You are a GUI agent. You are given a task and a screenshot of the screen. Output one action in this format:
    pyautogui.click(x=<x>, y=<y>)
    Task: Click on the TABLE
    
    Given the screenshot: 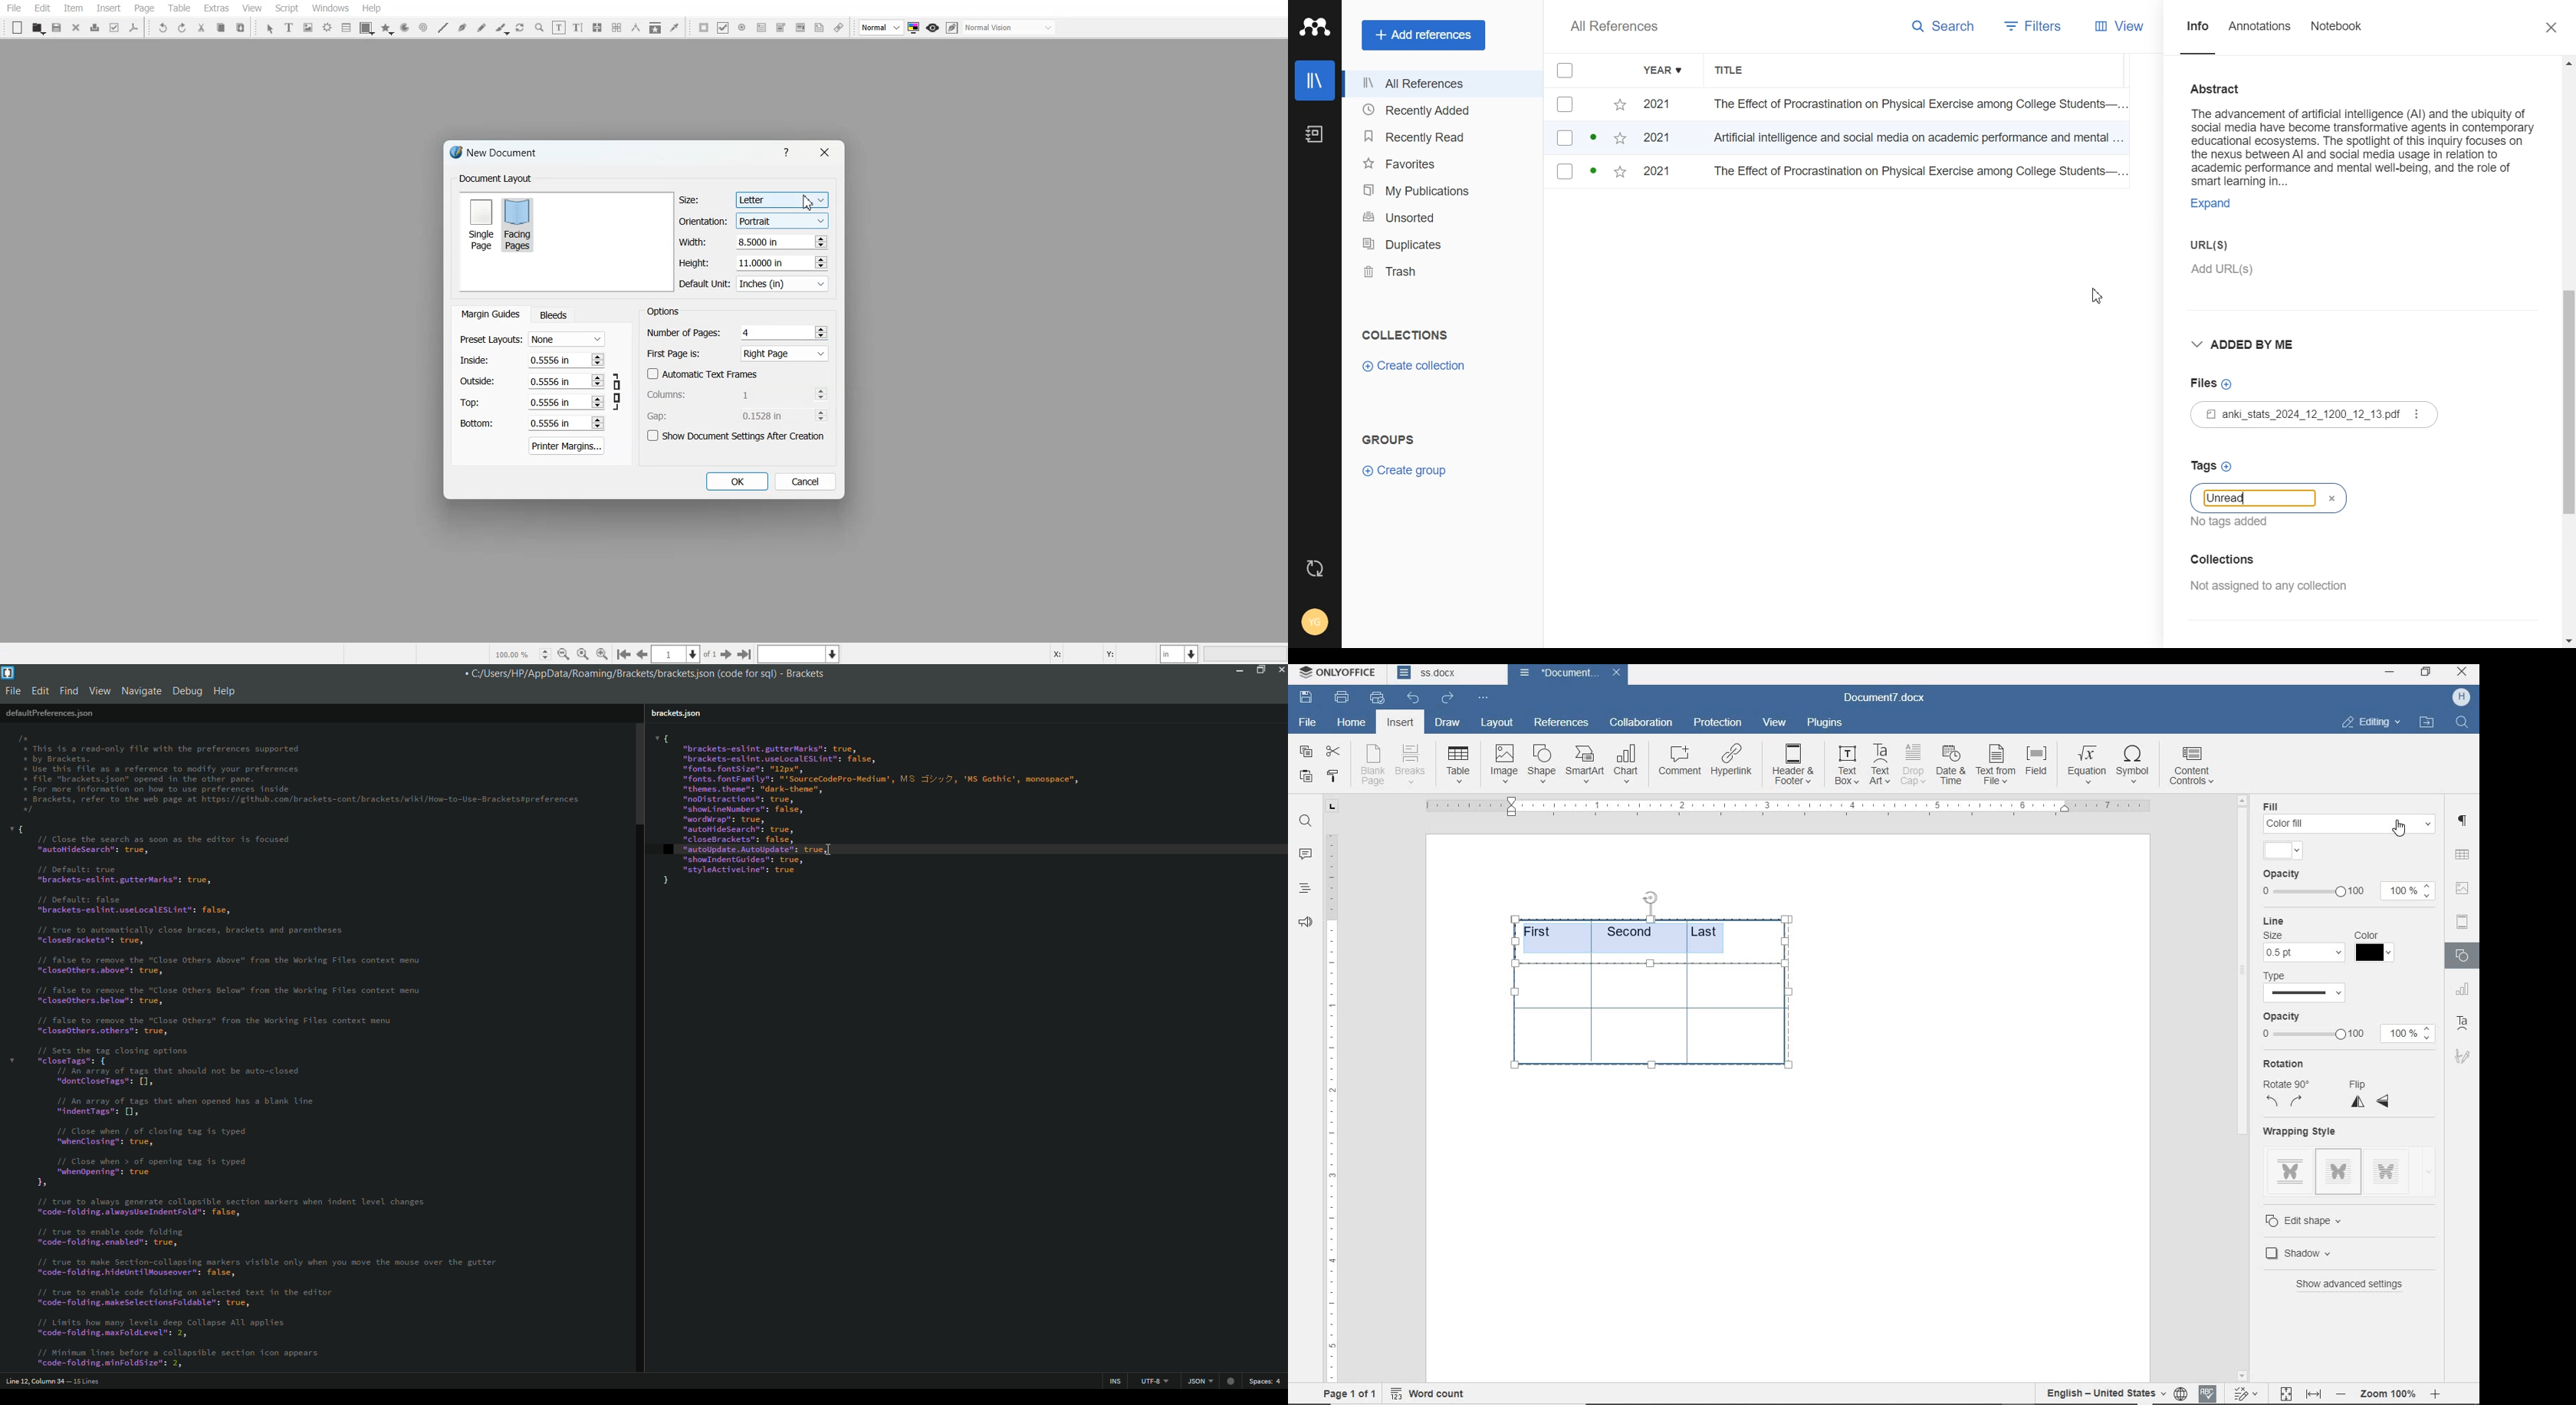 What is the action you would take?
    pyautogui.click(x=2464, y=991)
    